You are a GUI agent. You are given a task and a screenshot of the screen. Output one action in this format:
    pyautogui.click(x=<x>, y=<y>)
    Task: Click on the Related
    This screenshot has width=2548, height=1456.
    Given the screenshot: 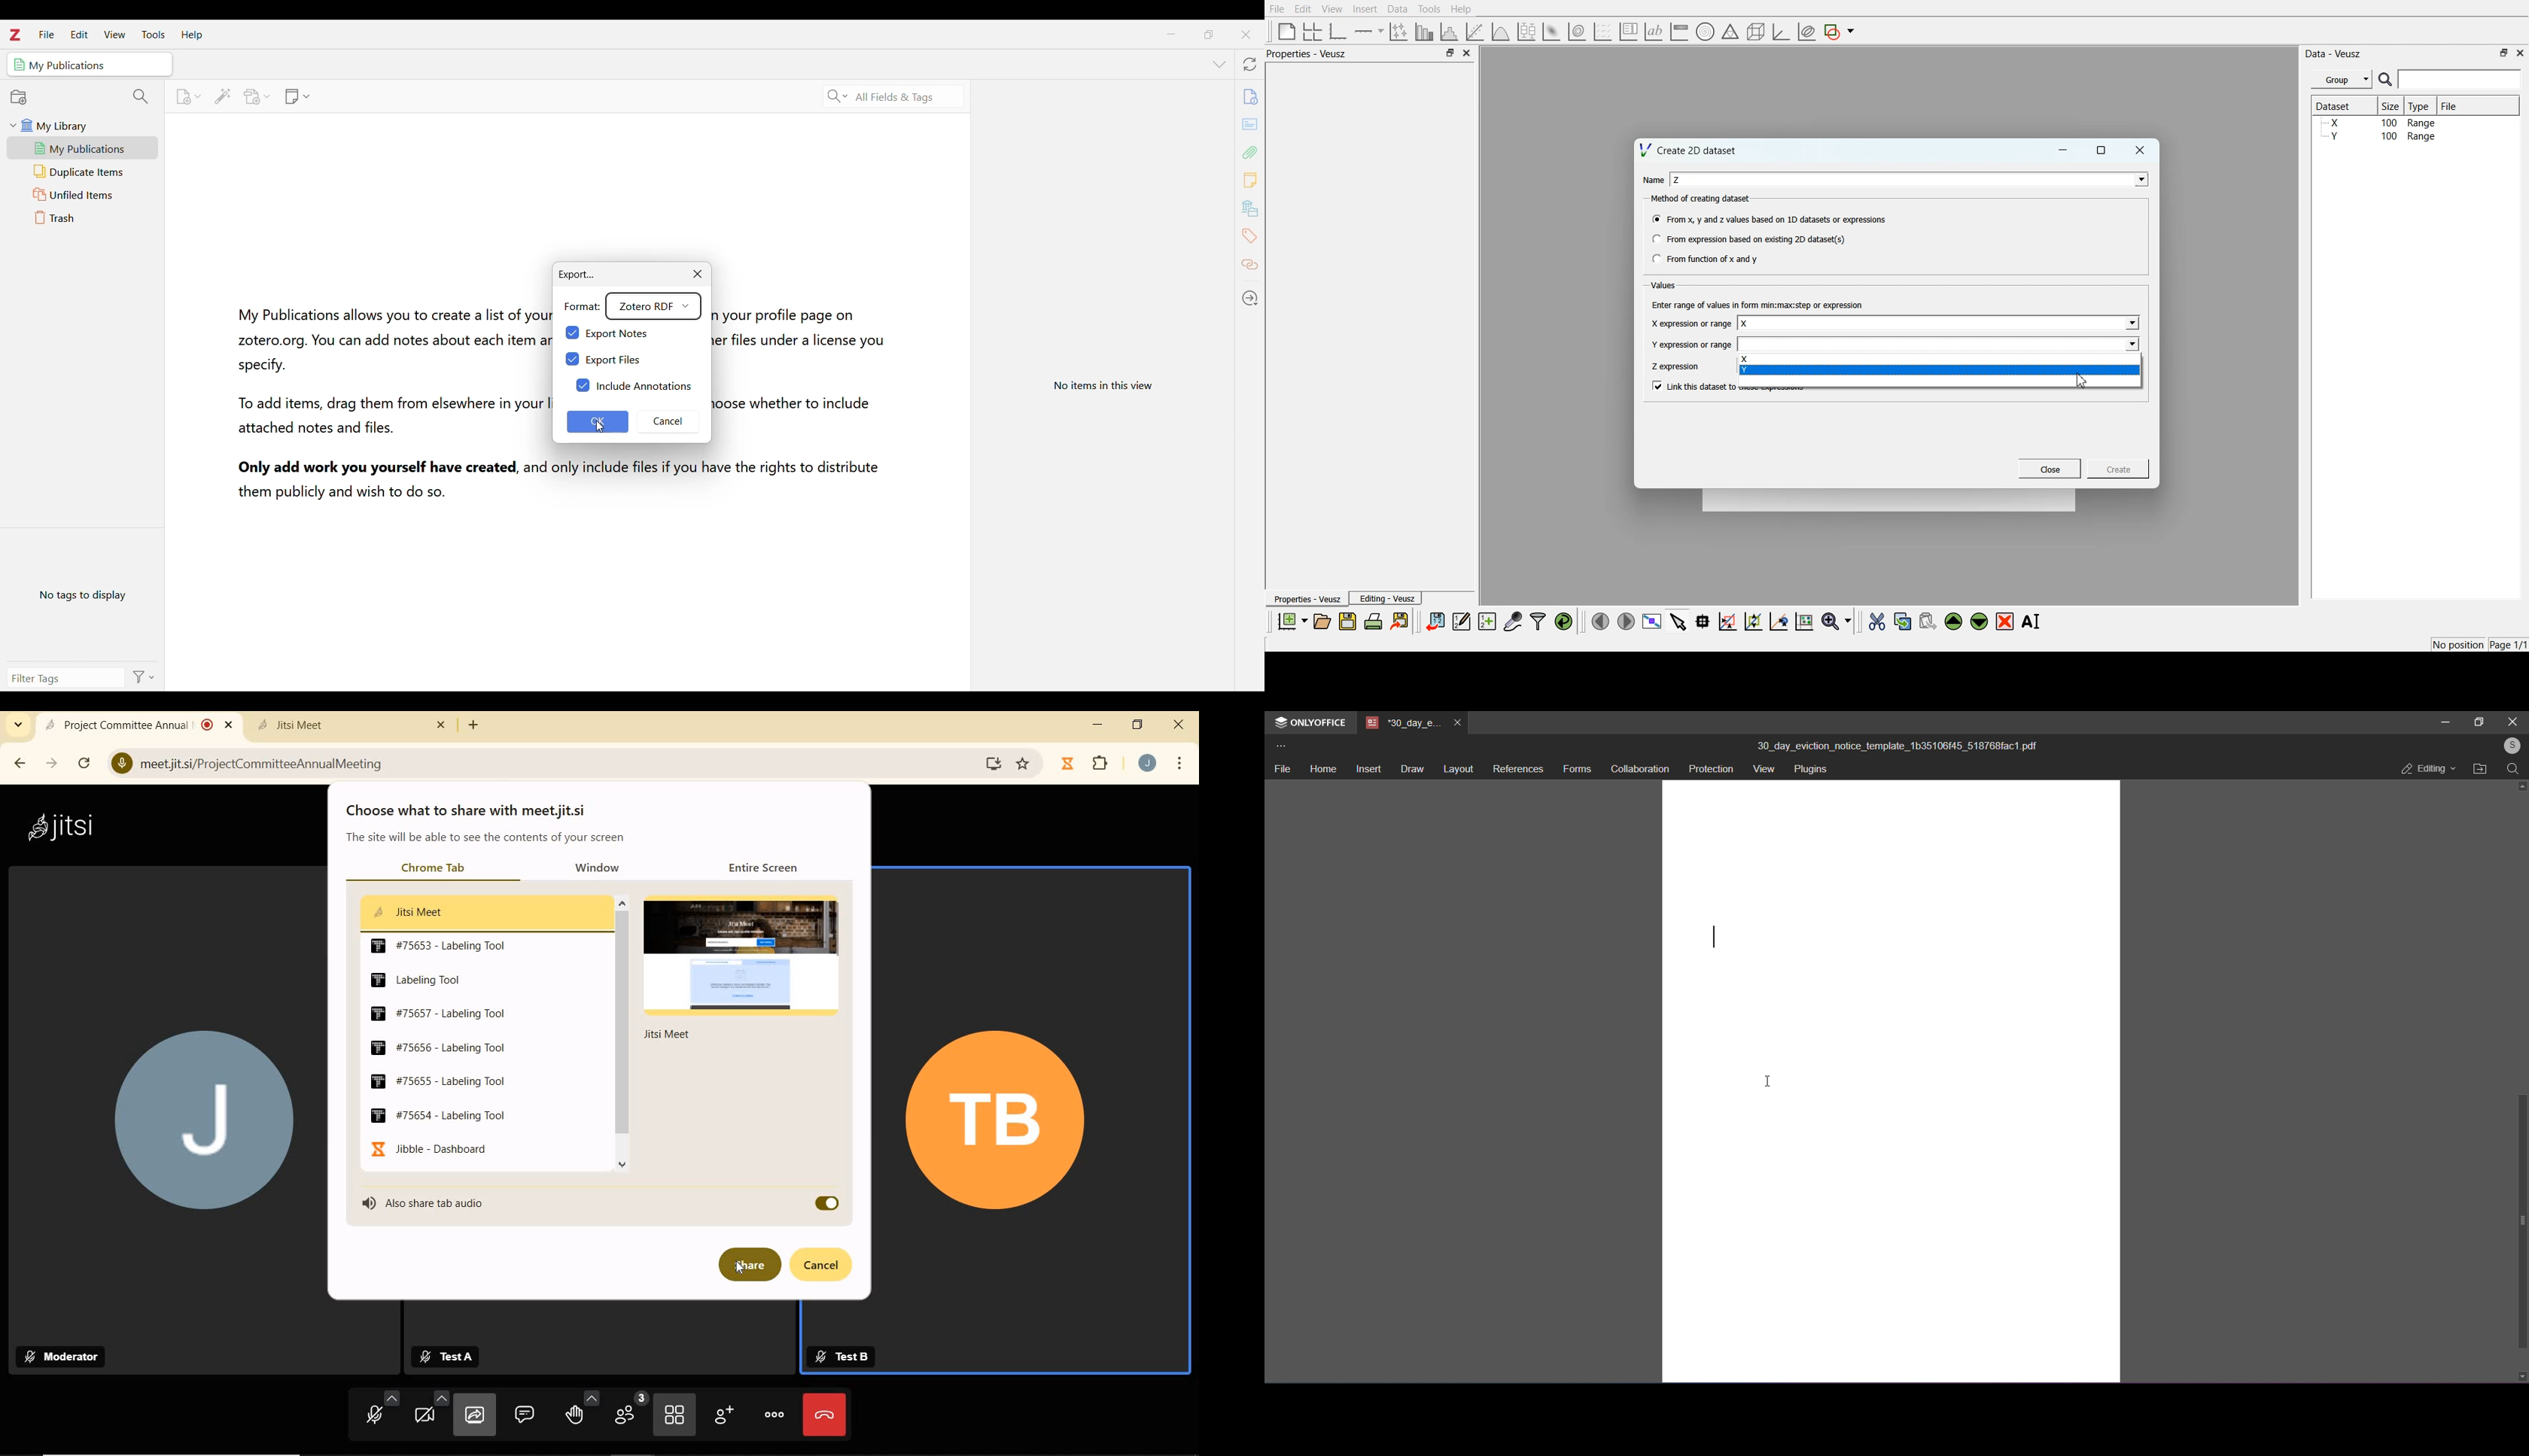 What is the action you would take?
    pyautogui.click(x=1249, y=266)
    